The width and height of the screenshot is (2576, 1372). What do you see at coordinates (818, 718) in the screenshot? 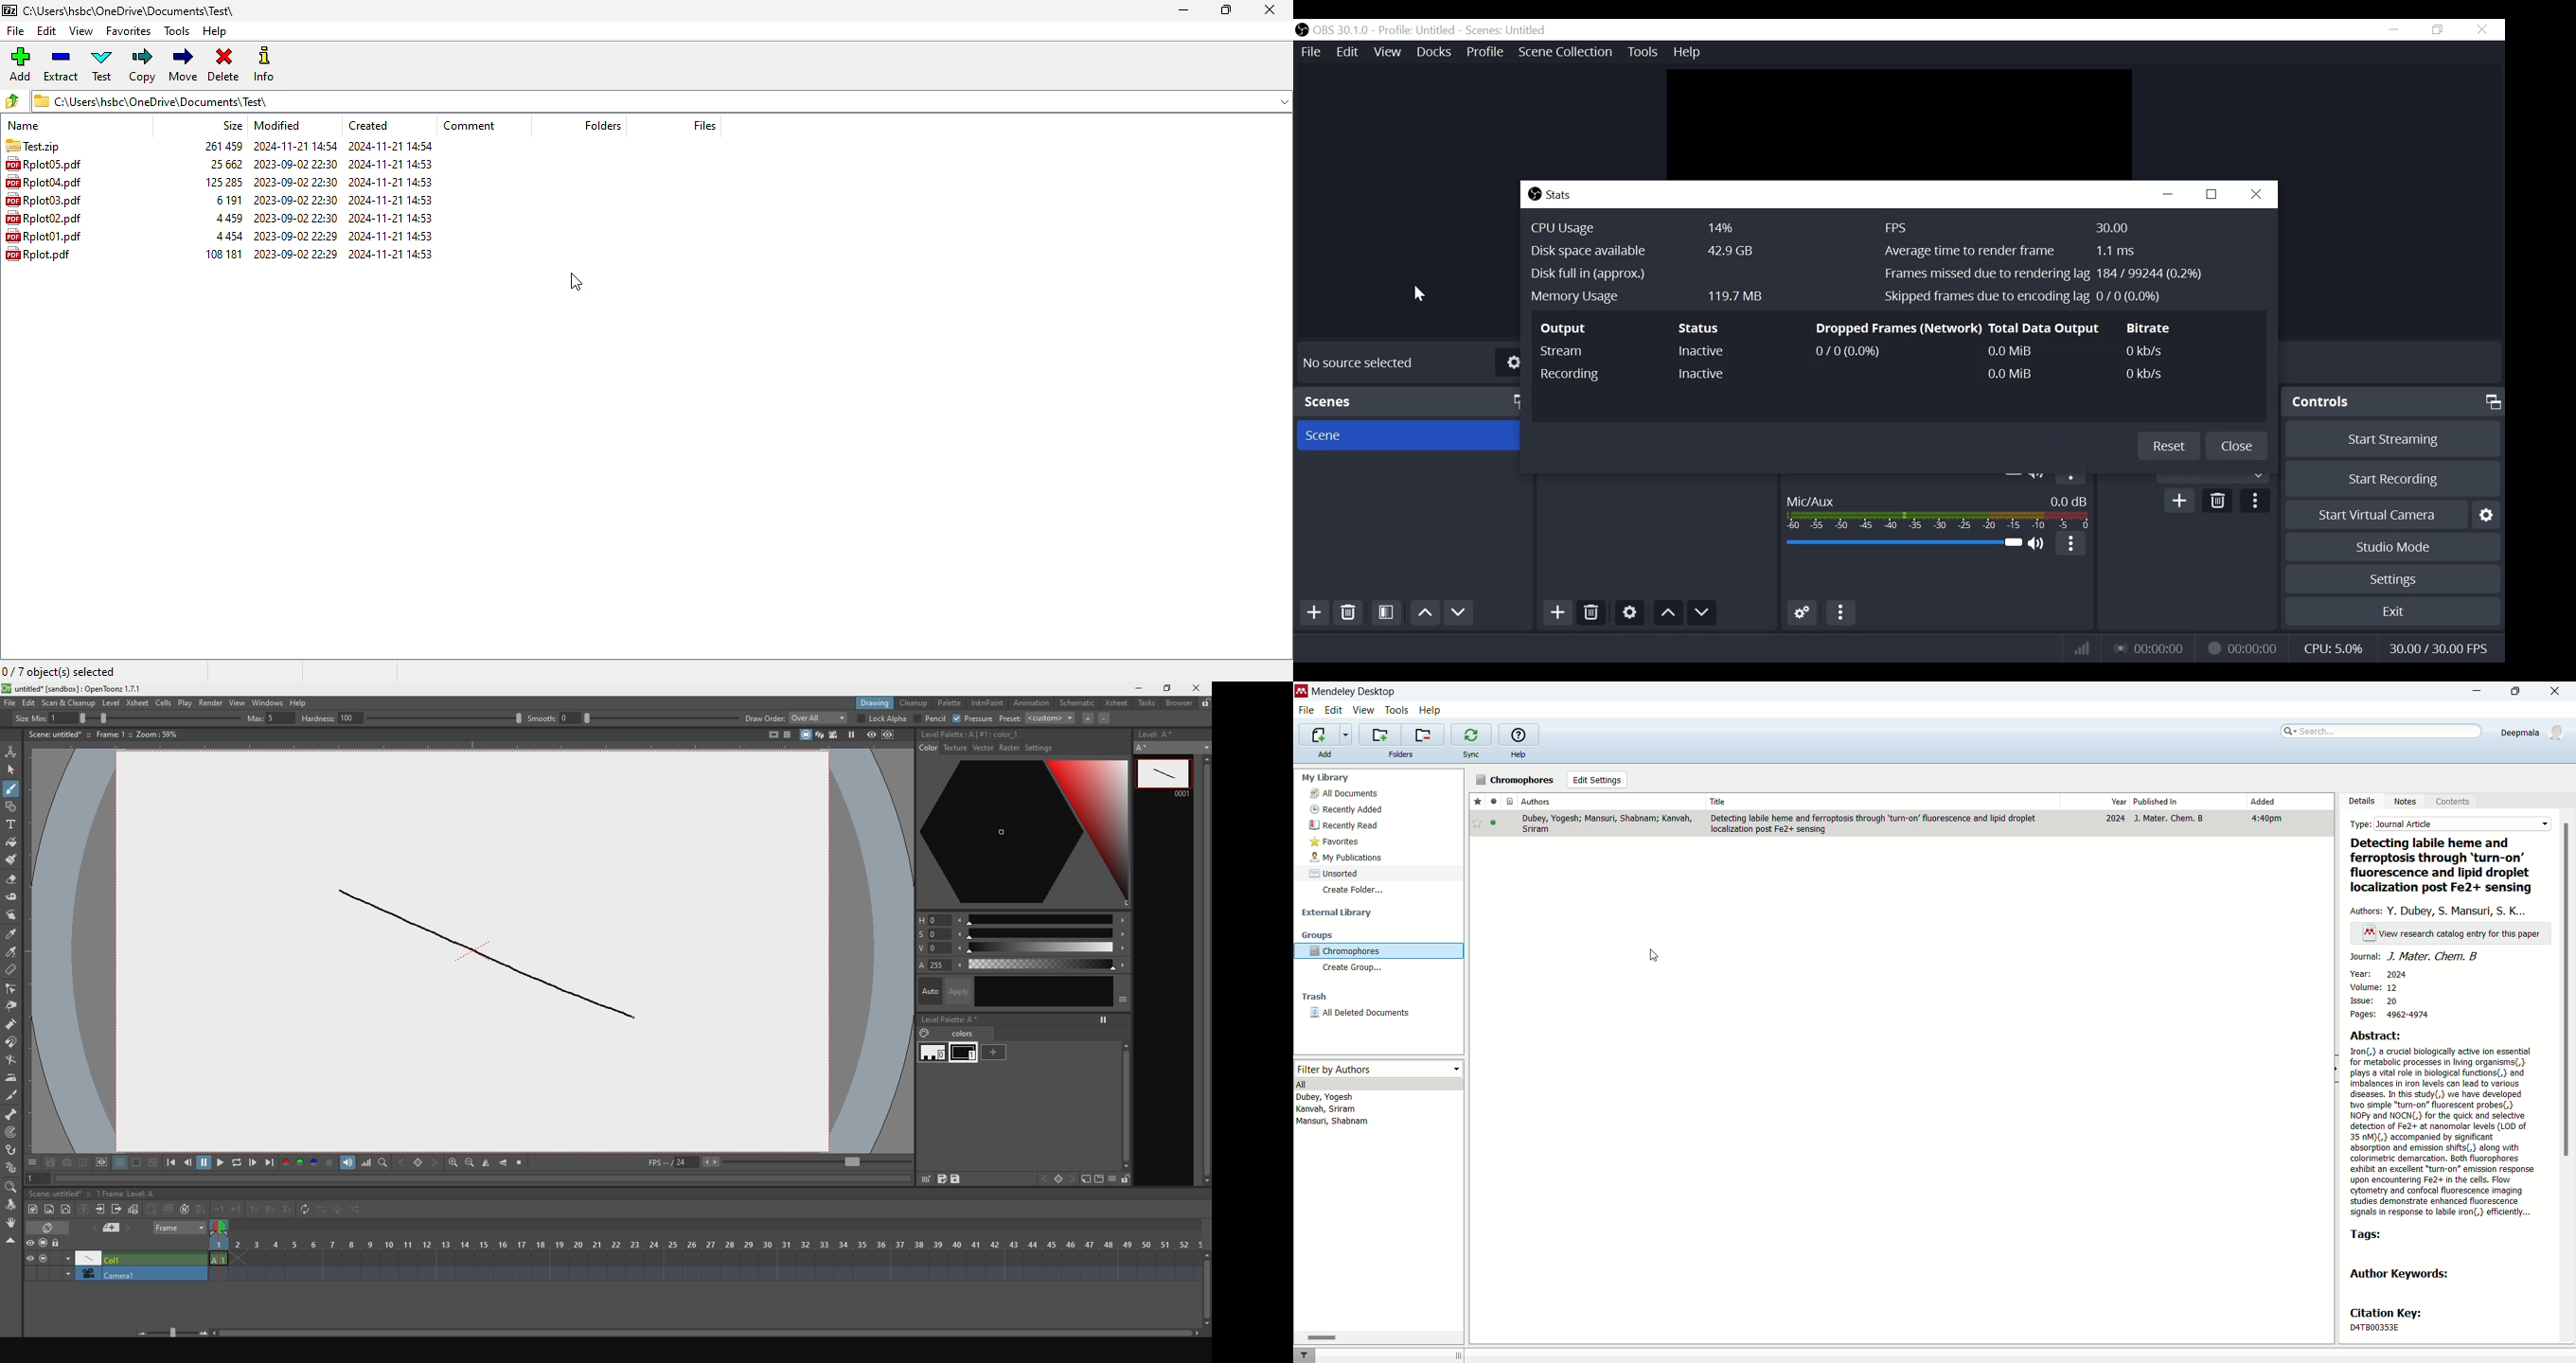
I see `overall` at bounding box center [818, 718].